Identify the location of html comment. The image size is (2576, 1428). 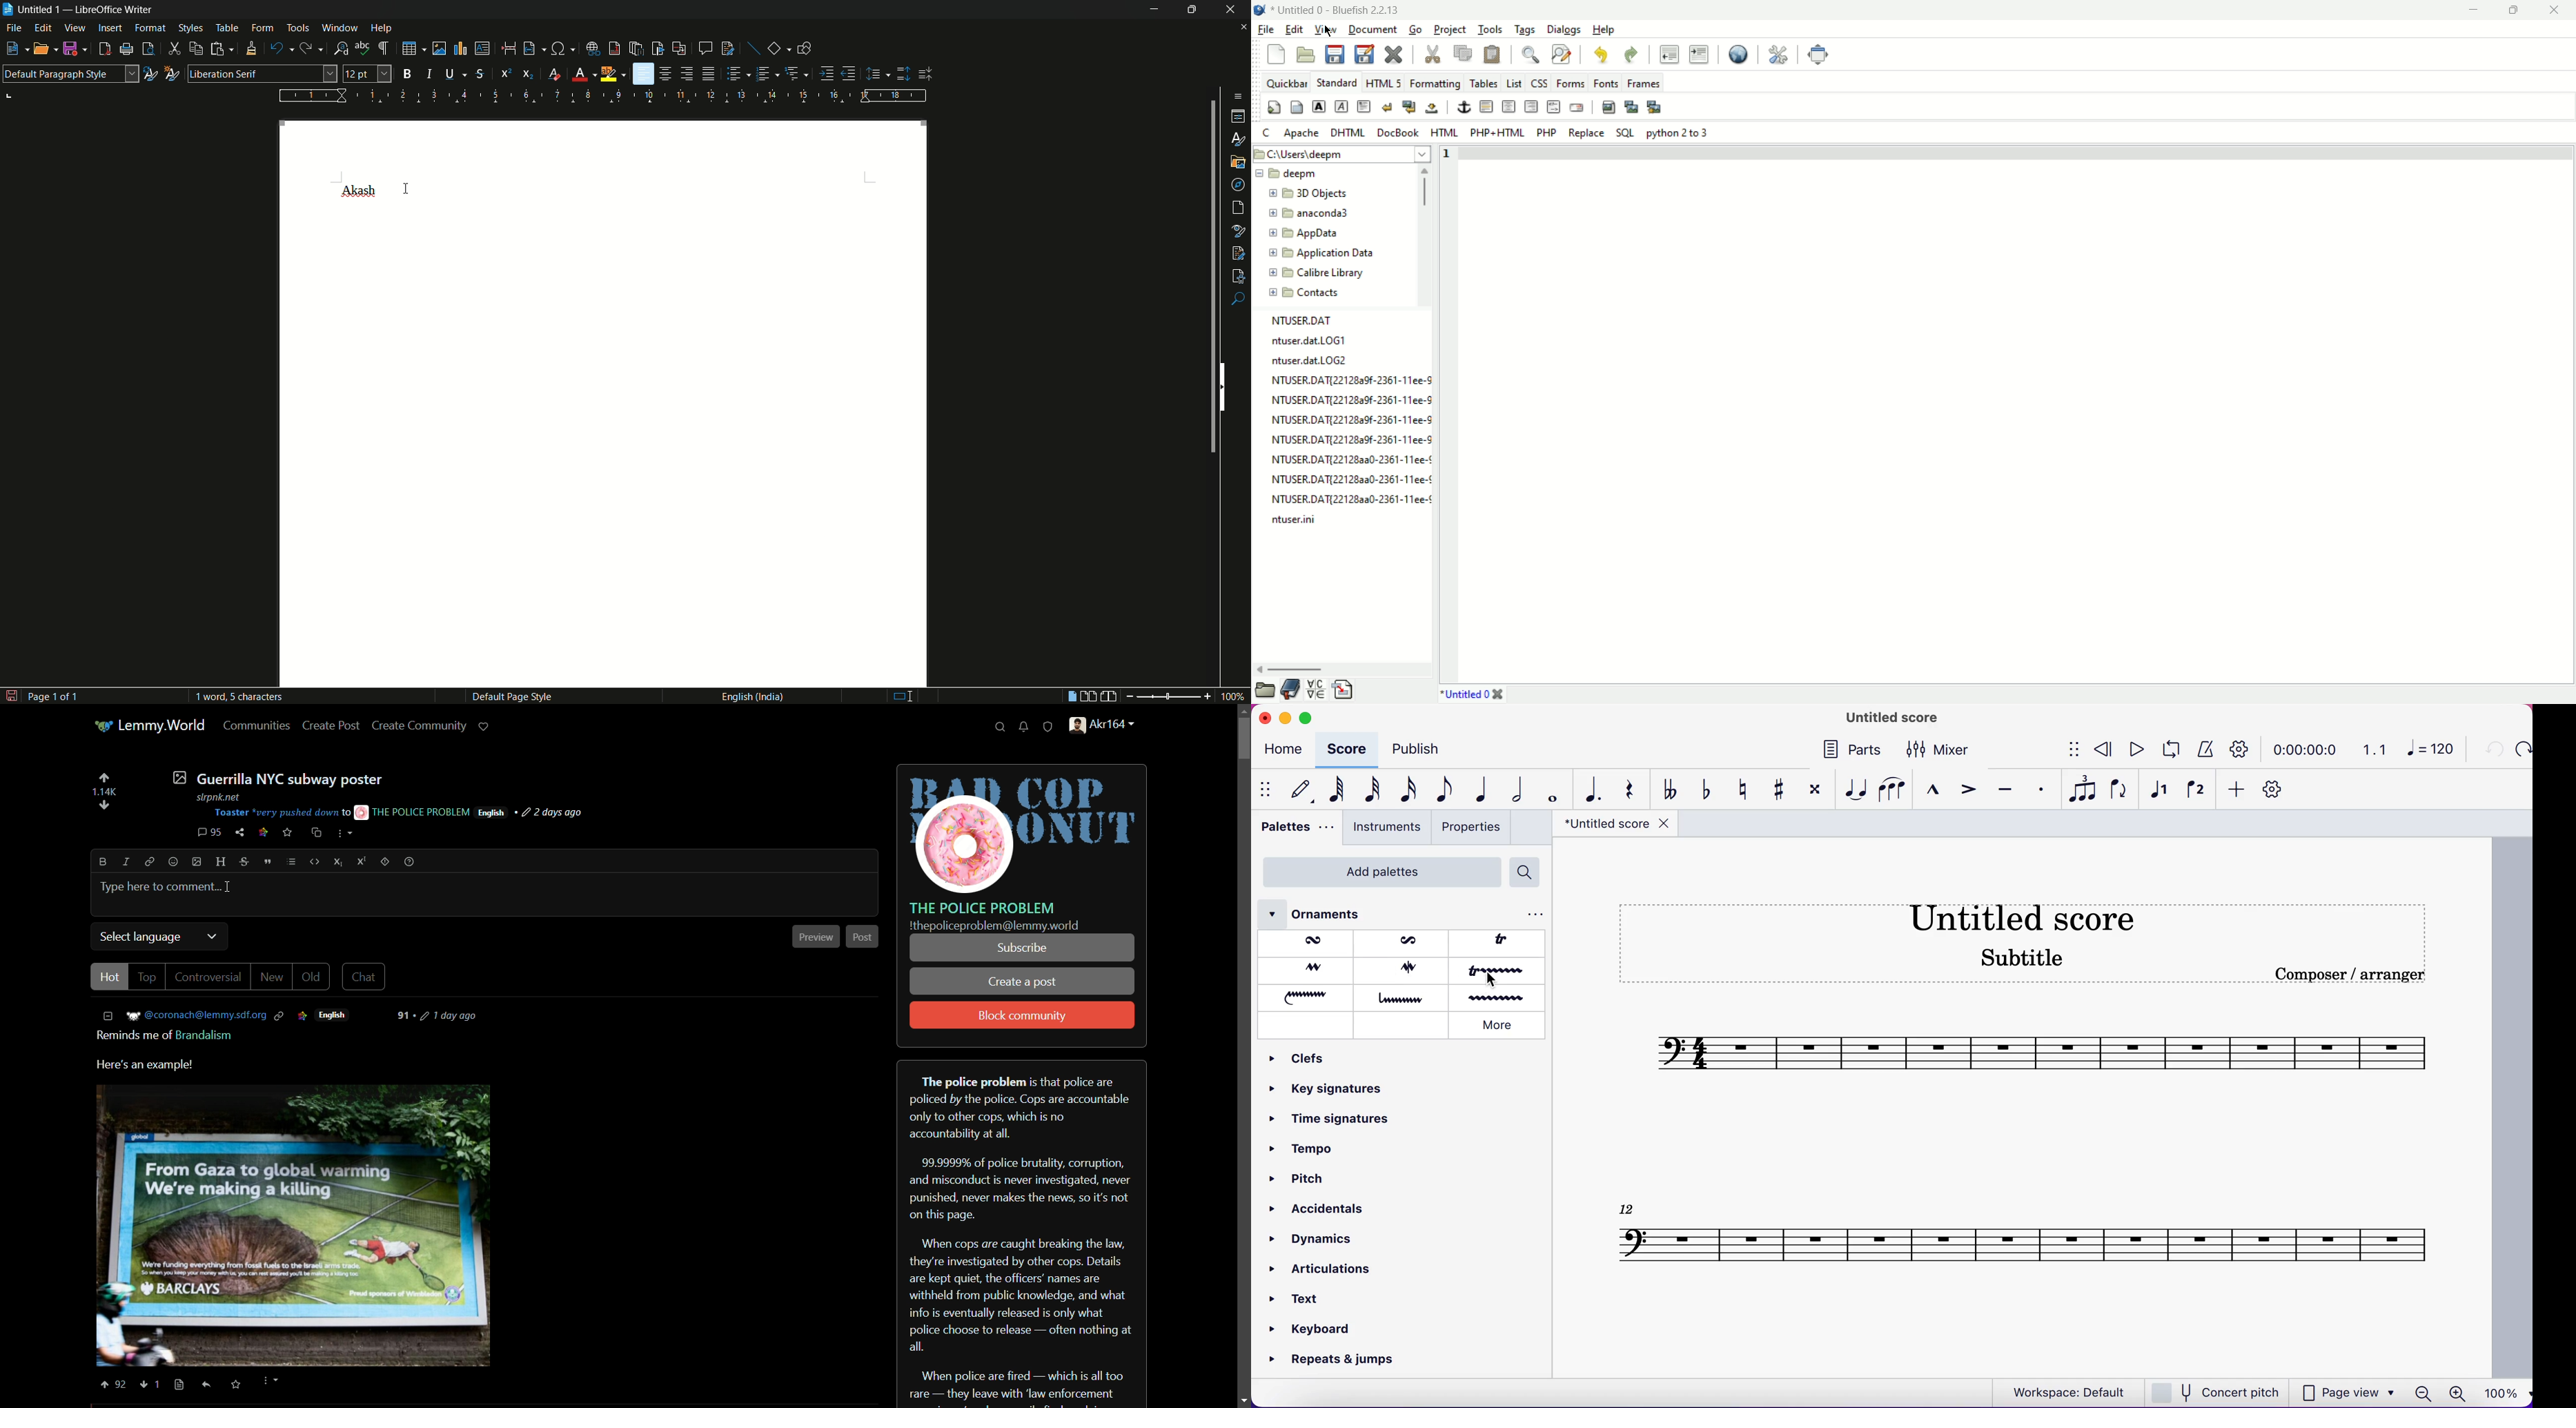
(1554, 108).